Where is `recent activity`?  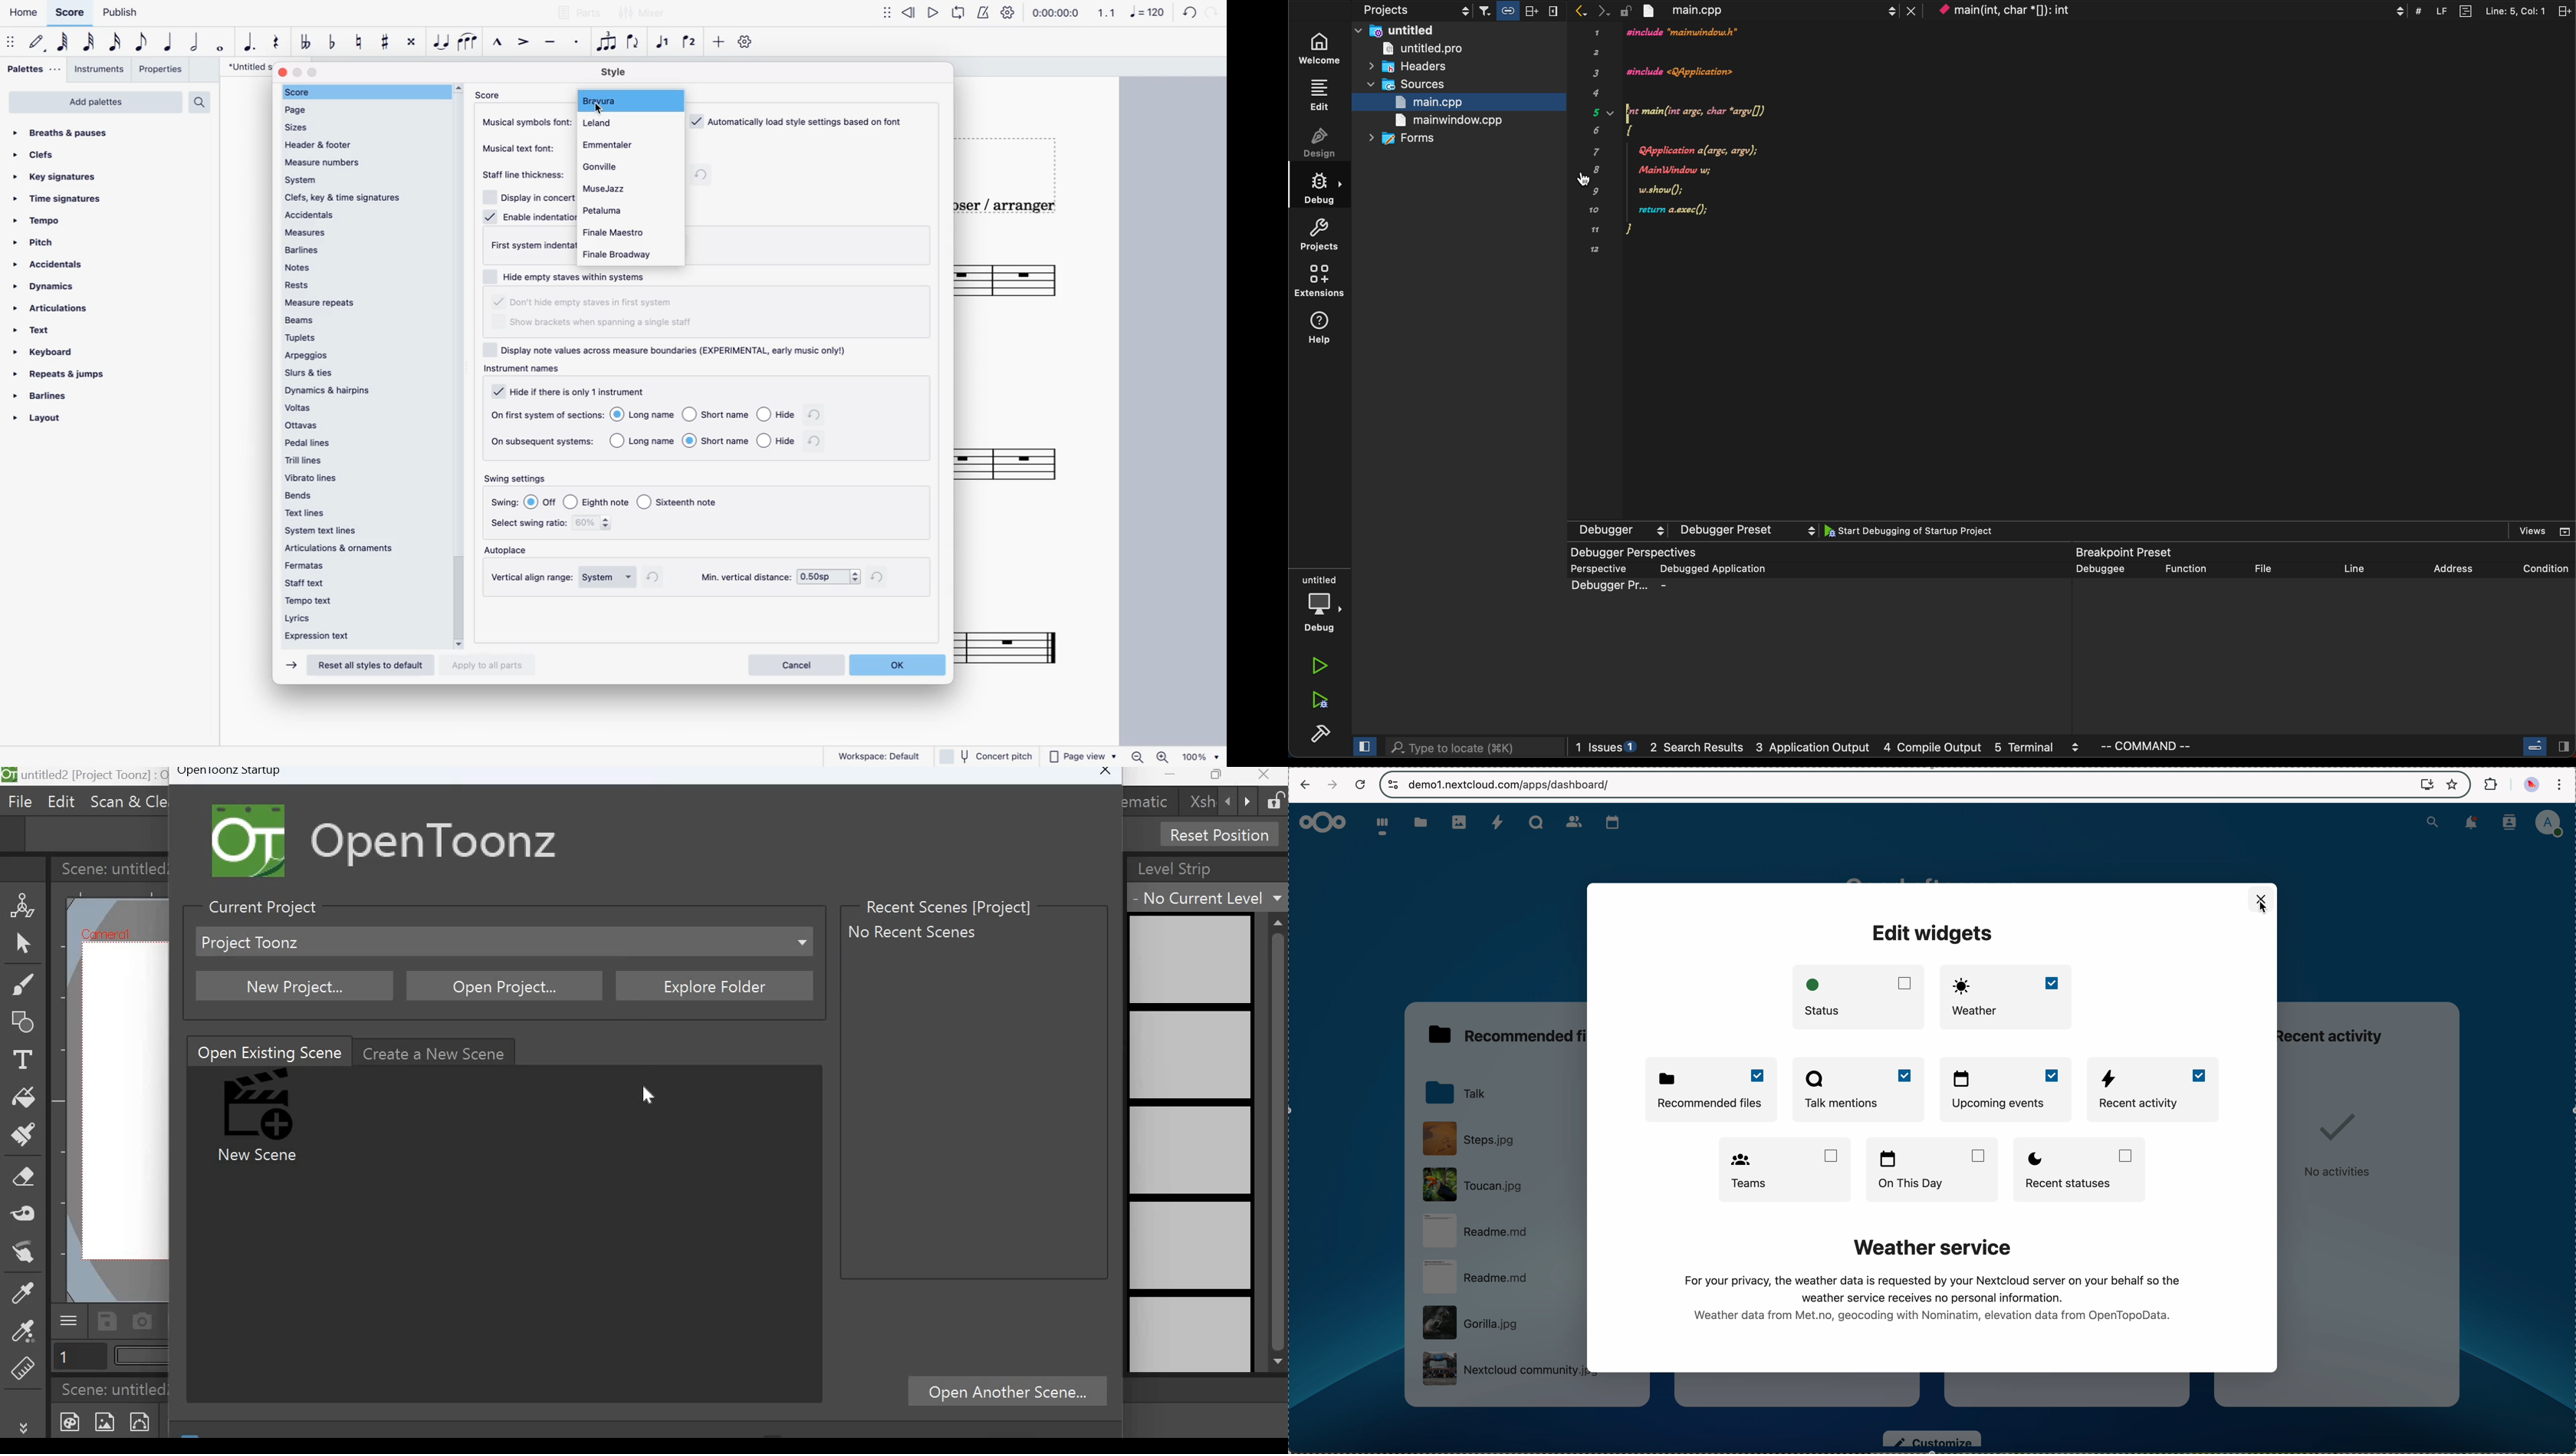 recent activity is located at coordinates (2345, 1035).